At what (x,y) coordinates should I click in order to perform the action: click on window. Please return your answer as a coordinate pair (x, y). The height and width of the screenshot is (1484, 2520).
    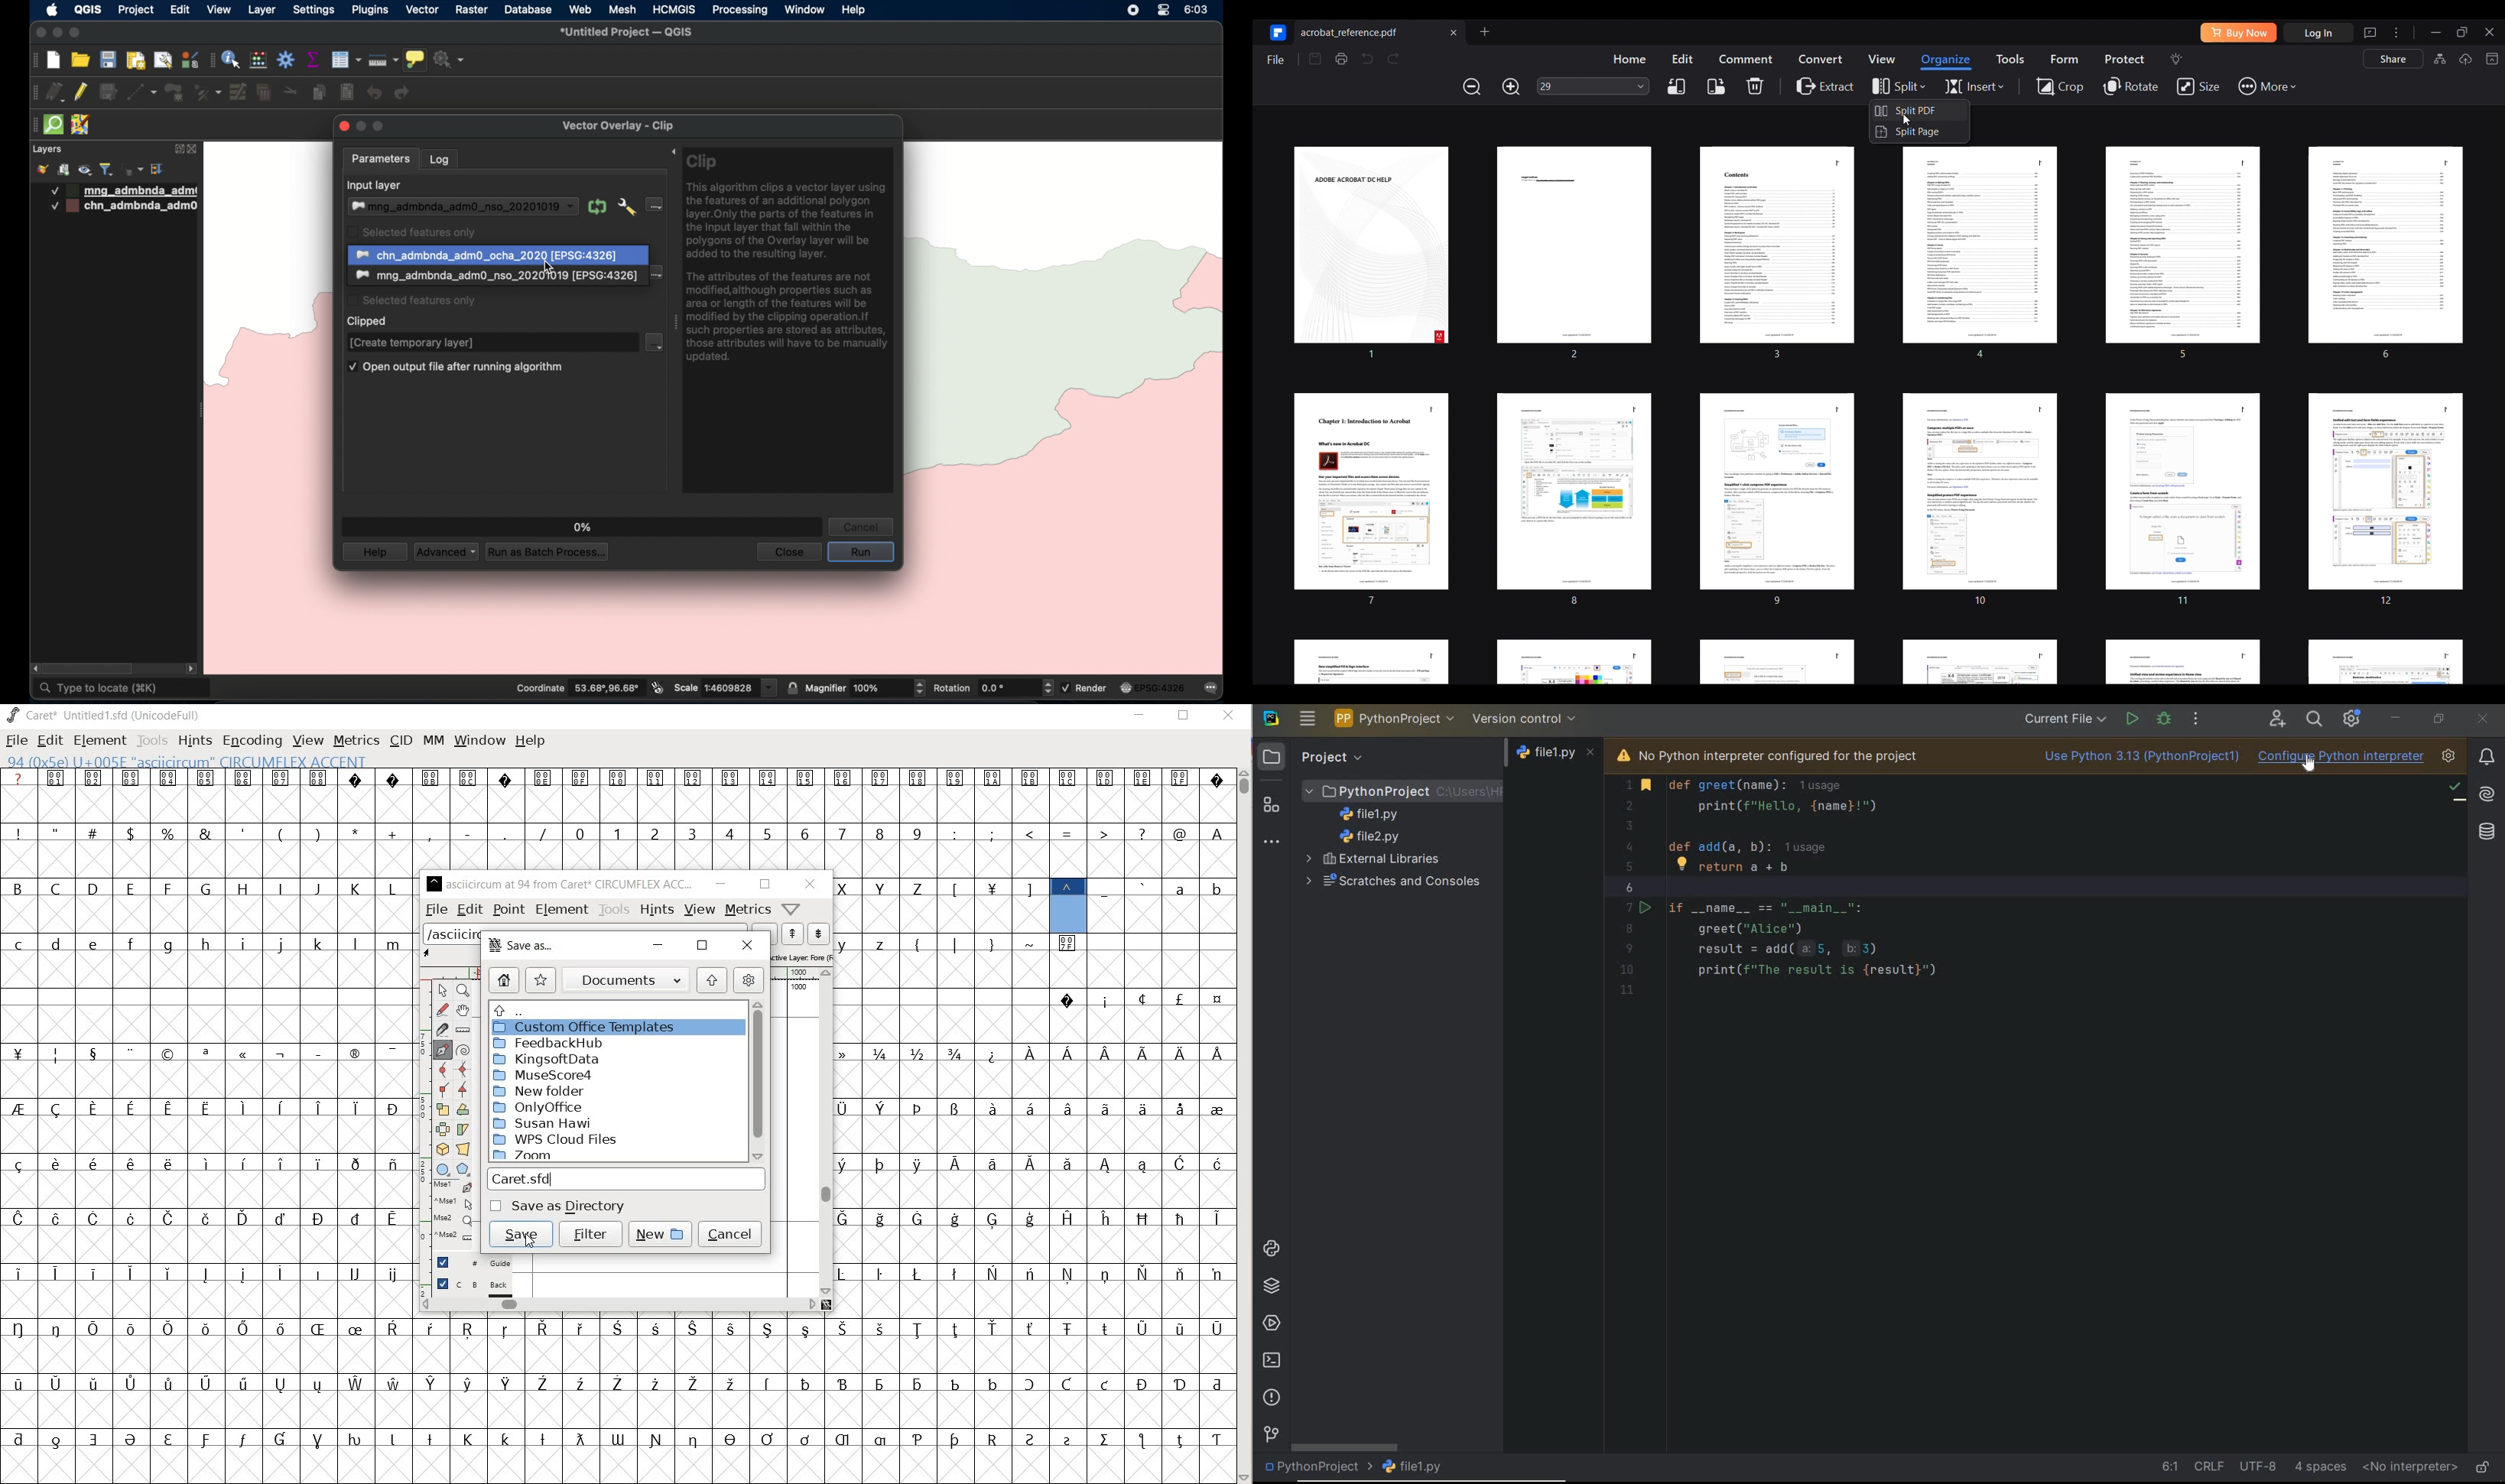
    Looking at the image, I should click on (806, 10).